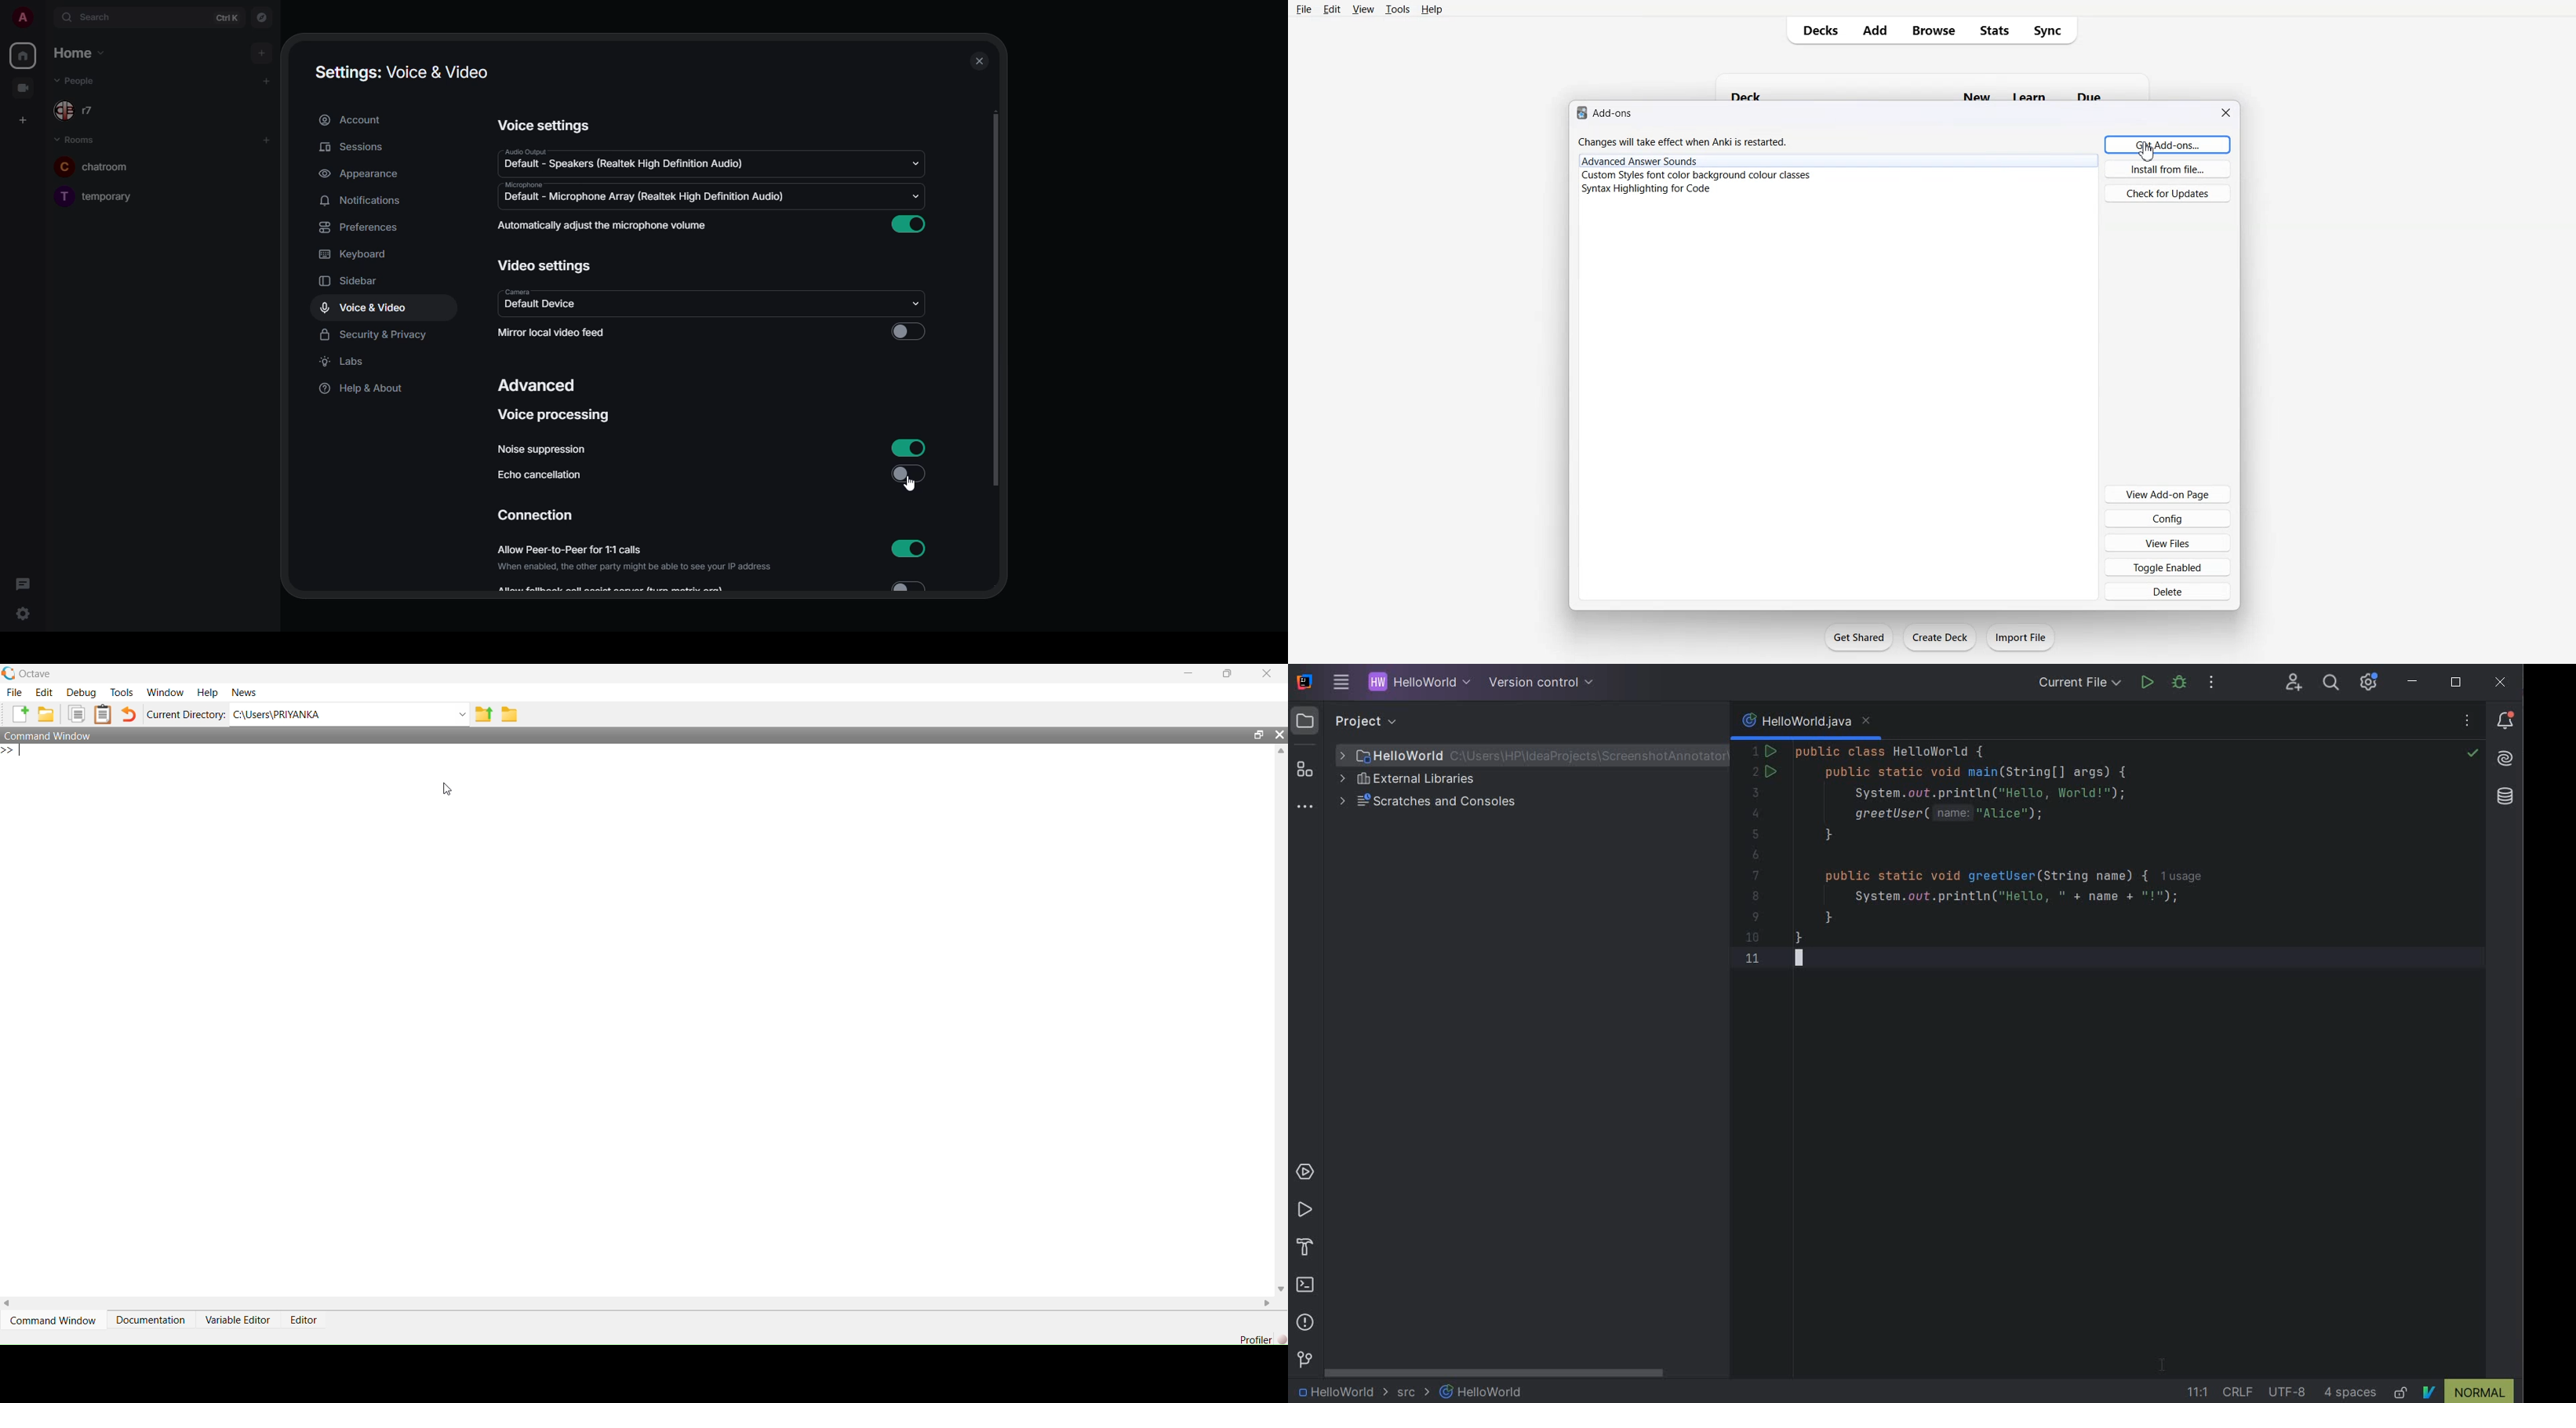  I want to click on deck, so click(1750, 94).